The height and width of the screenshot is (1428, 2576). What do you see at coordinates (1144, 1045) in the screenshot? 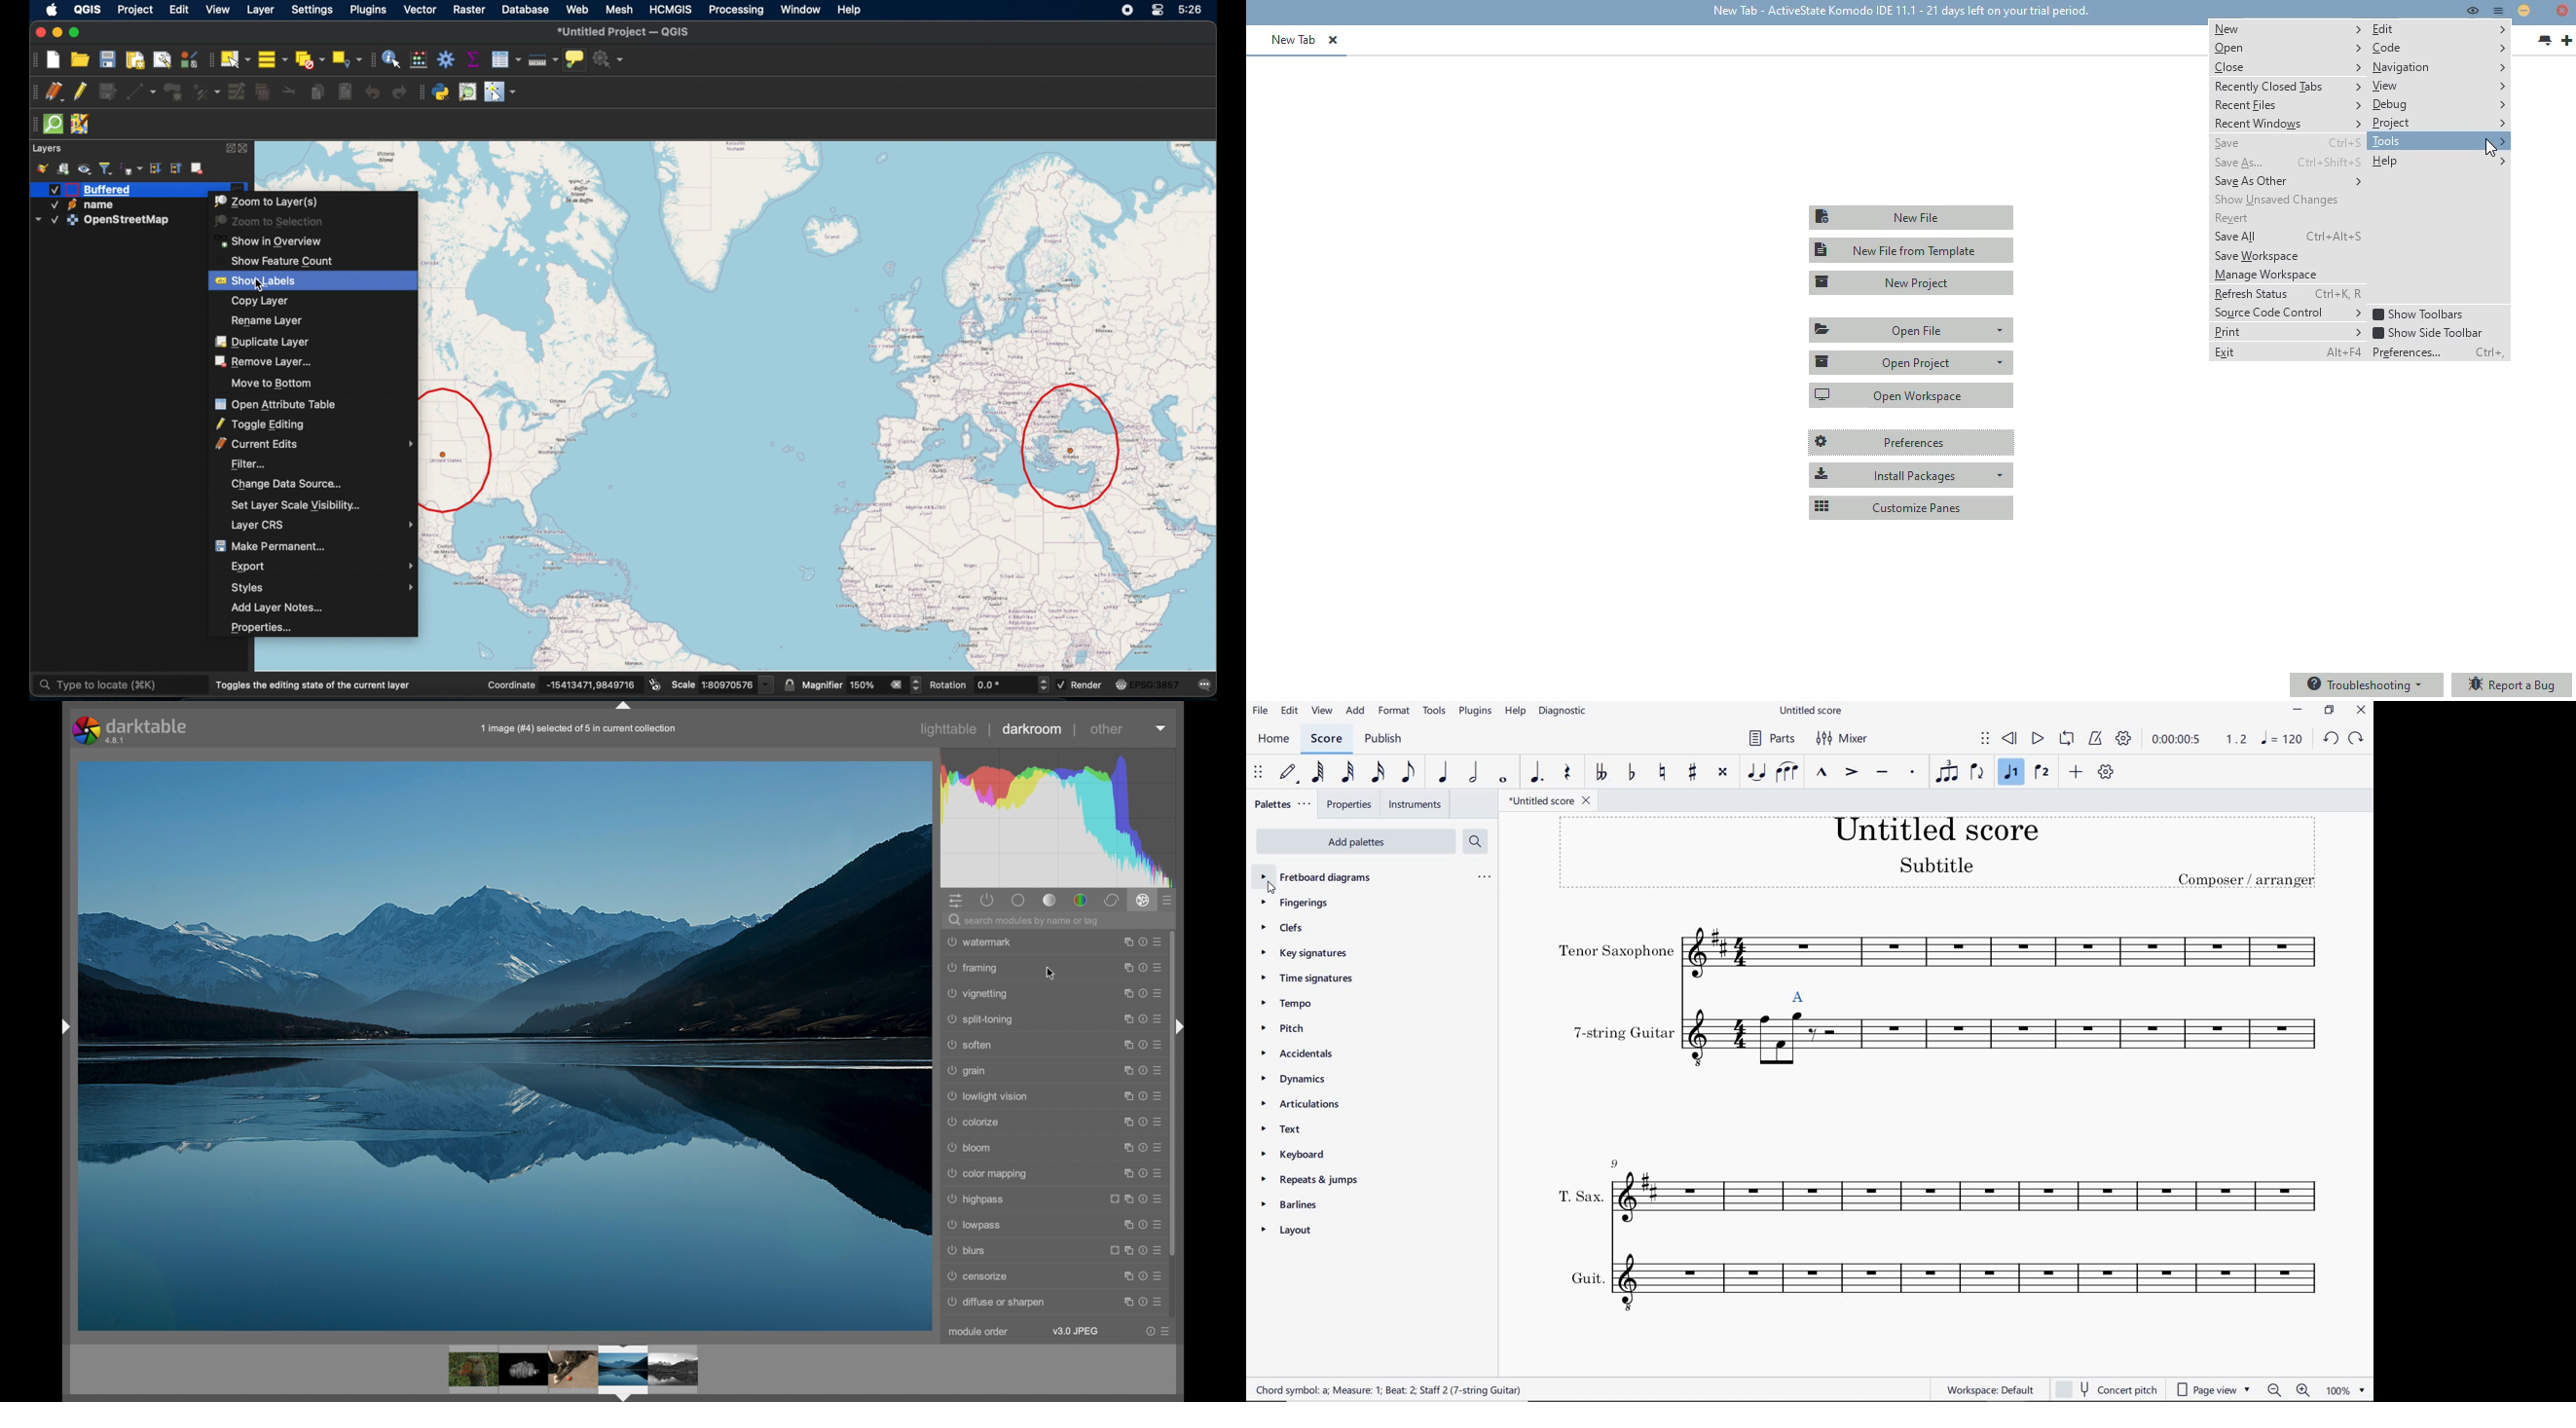
I see `more options` at bounding box center [1144, 1045].